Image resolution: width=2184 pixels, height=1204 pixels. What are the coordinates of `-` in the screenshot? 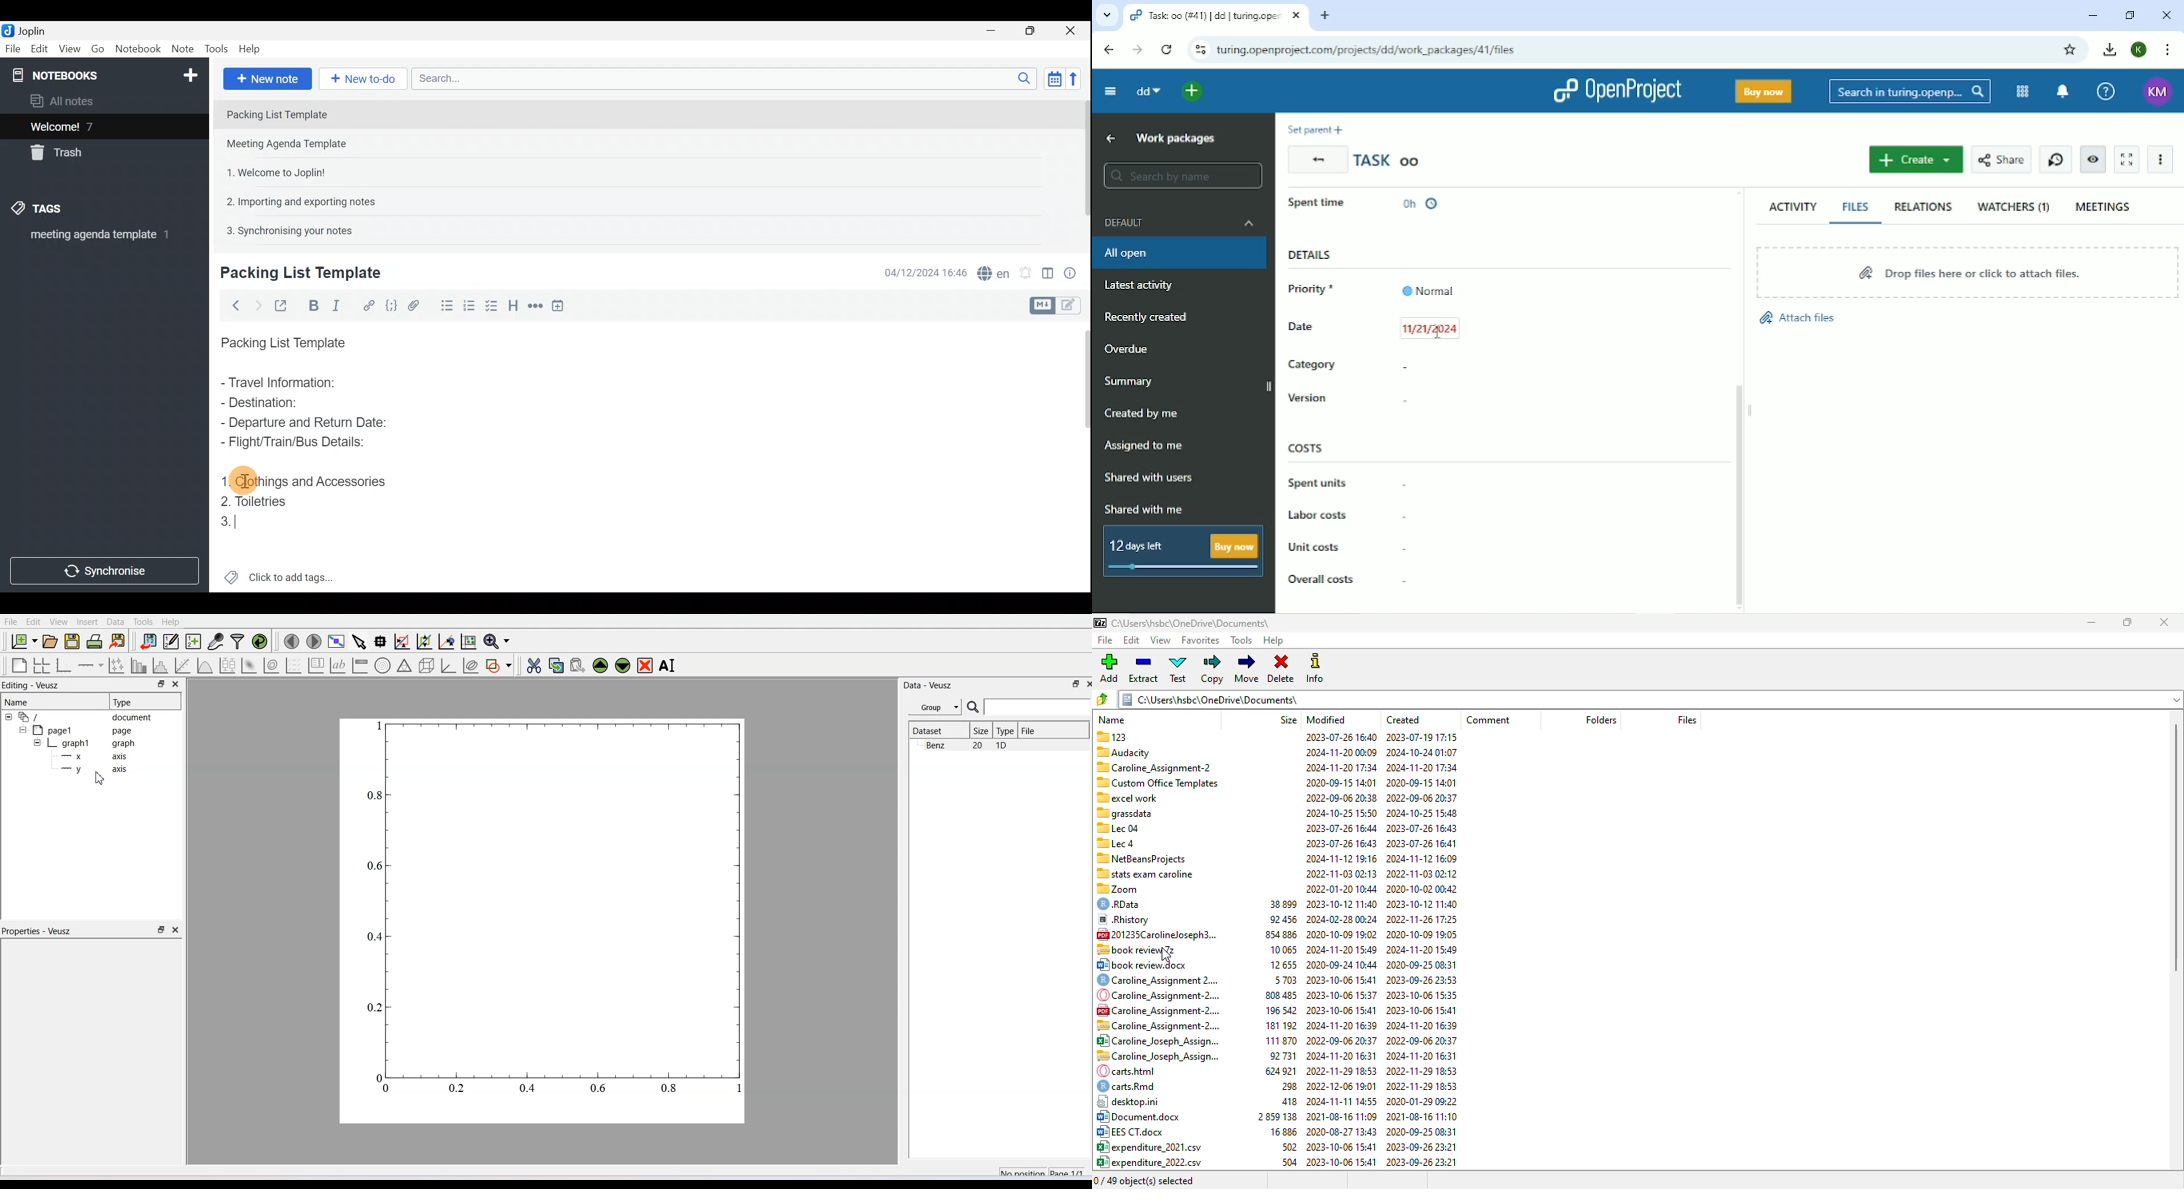 It's located at (1410, 403).